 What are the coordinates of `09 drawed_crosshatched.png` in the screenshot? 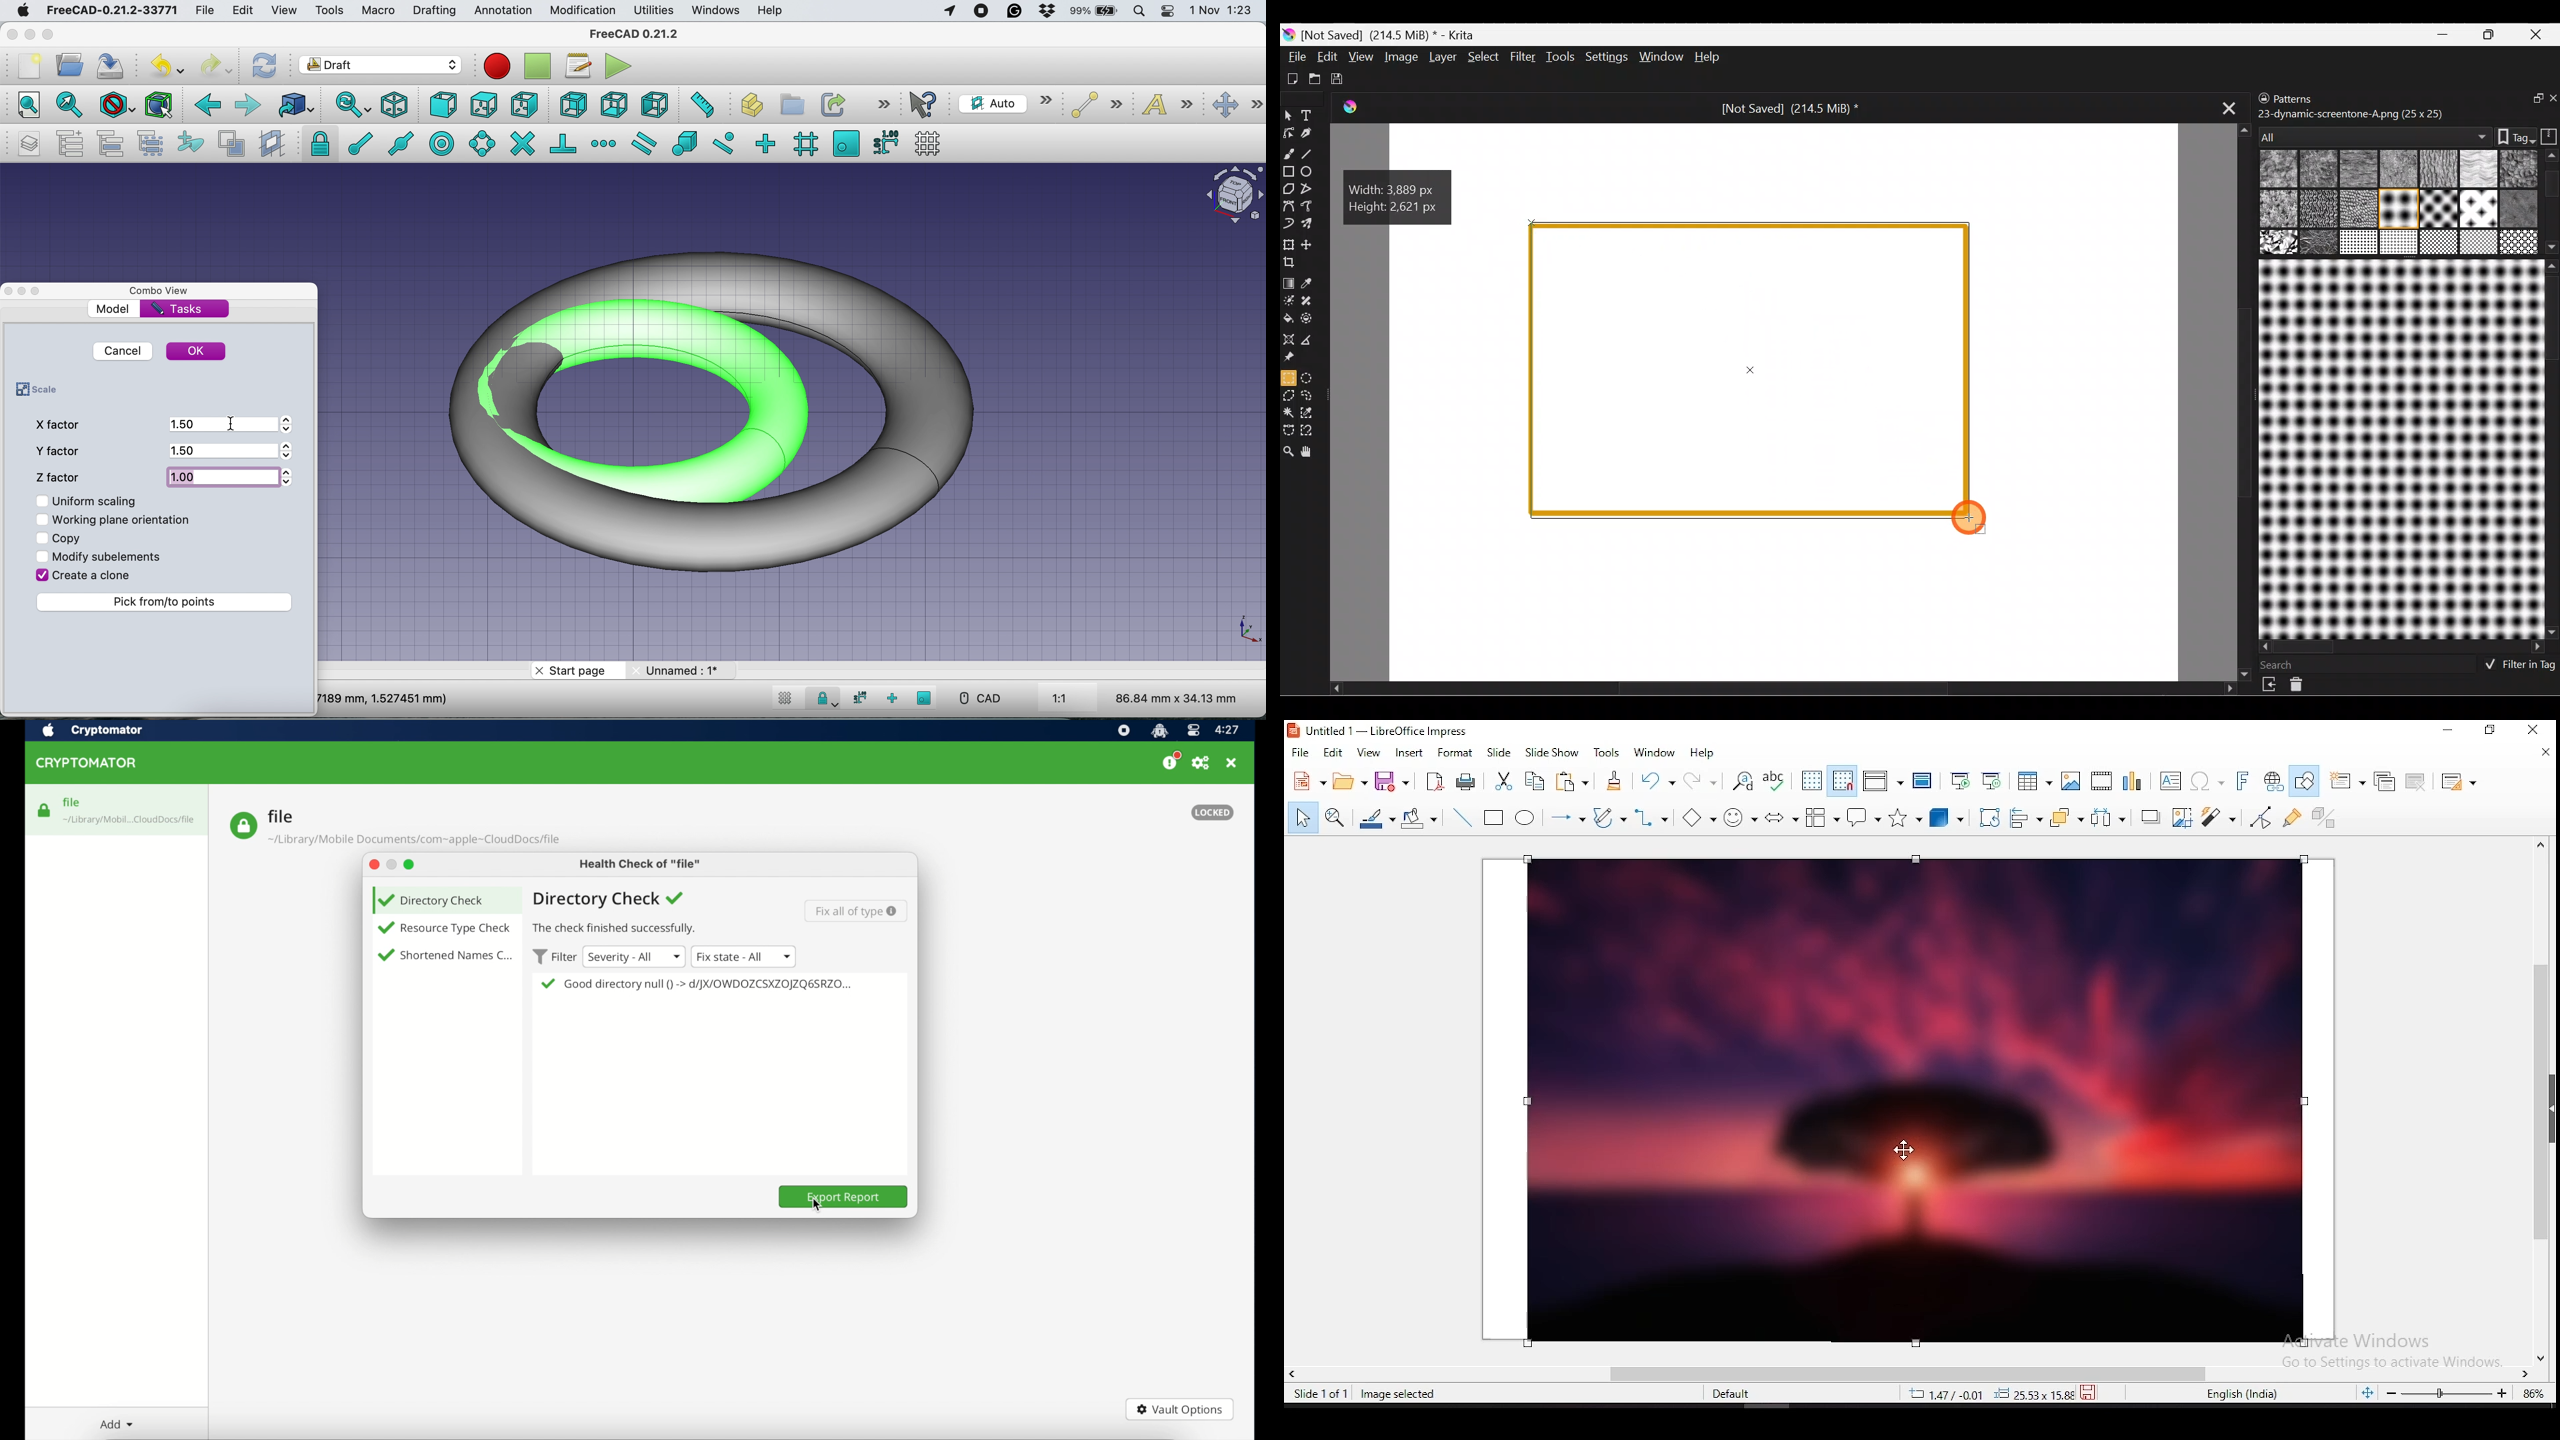 It's located at (2319, 210).